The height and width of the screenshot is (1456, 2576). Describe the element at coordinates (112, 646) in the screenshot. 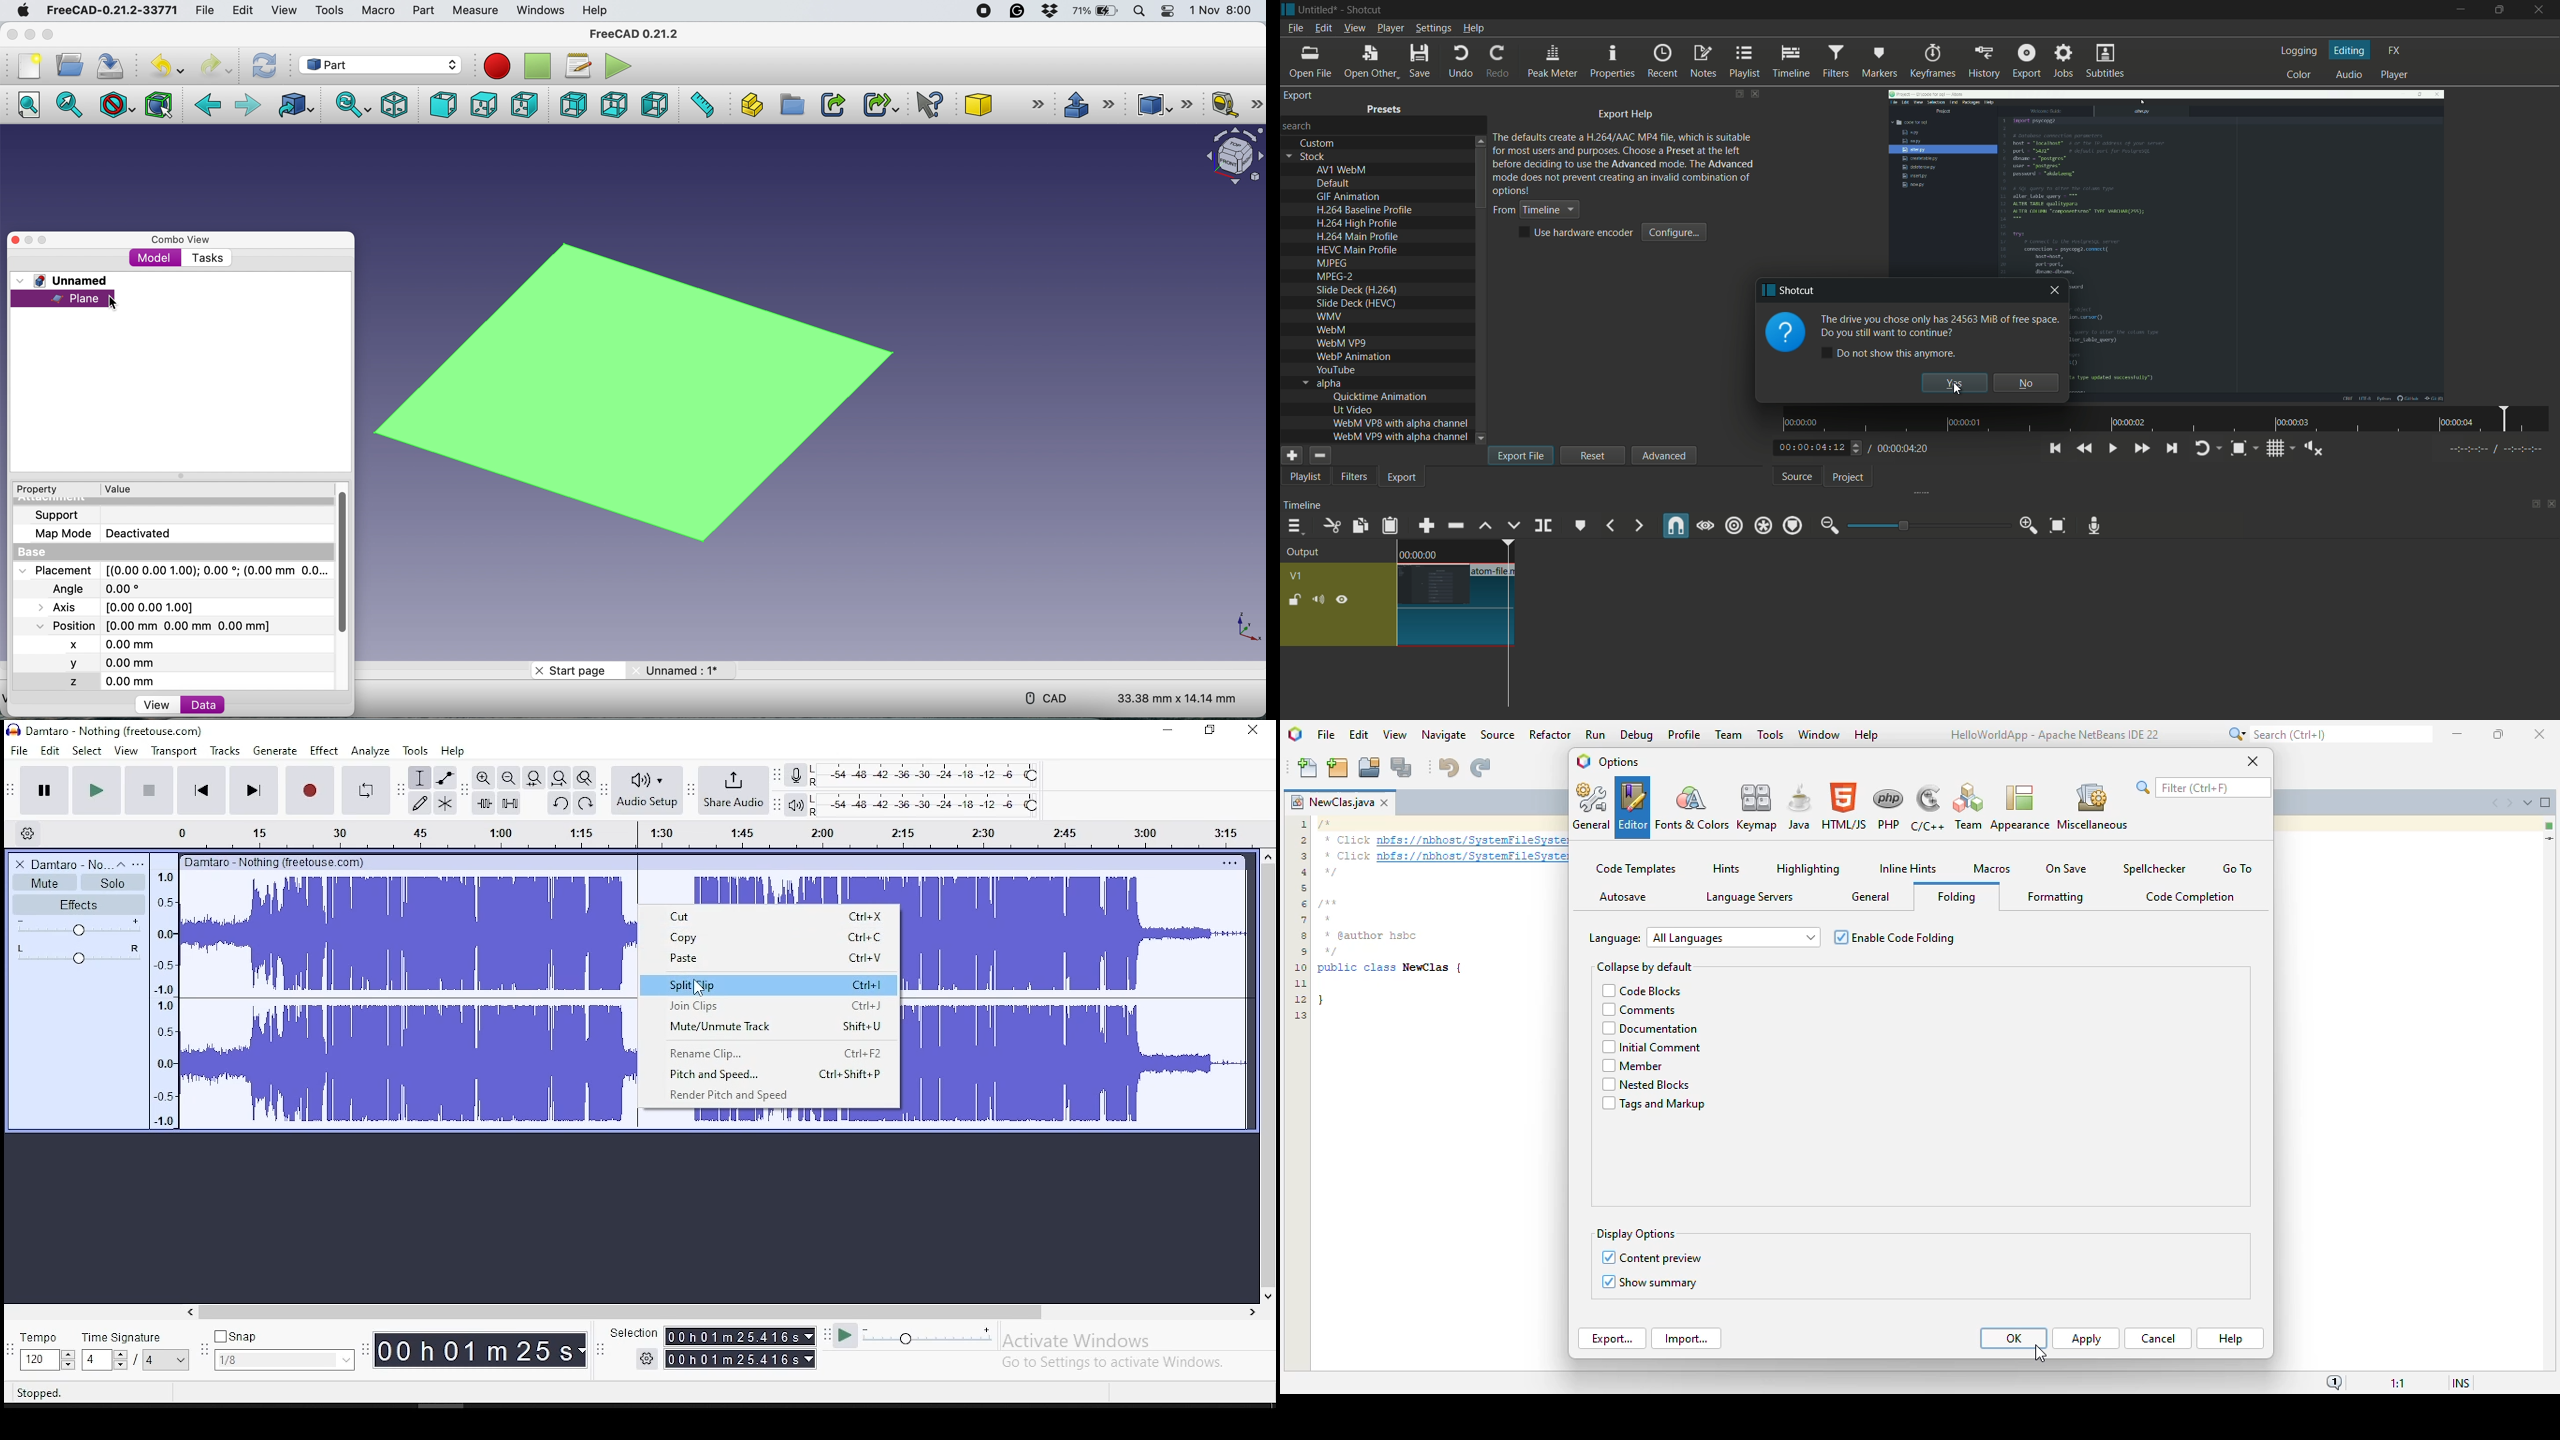

I see `x 0.00 mm` at that location.